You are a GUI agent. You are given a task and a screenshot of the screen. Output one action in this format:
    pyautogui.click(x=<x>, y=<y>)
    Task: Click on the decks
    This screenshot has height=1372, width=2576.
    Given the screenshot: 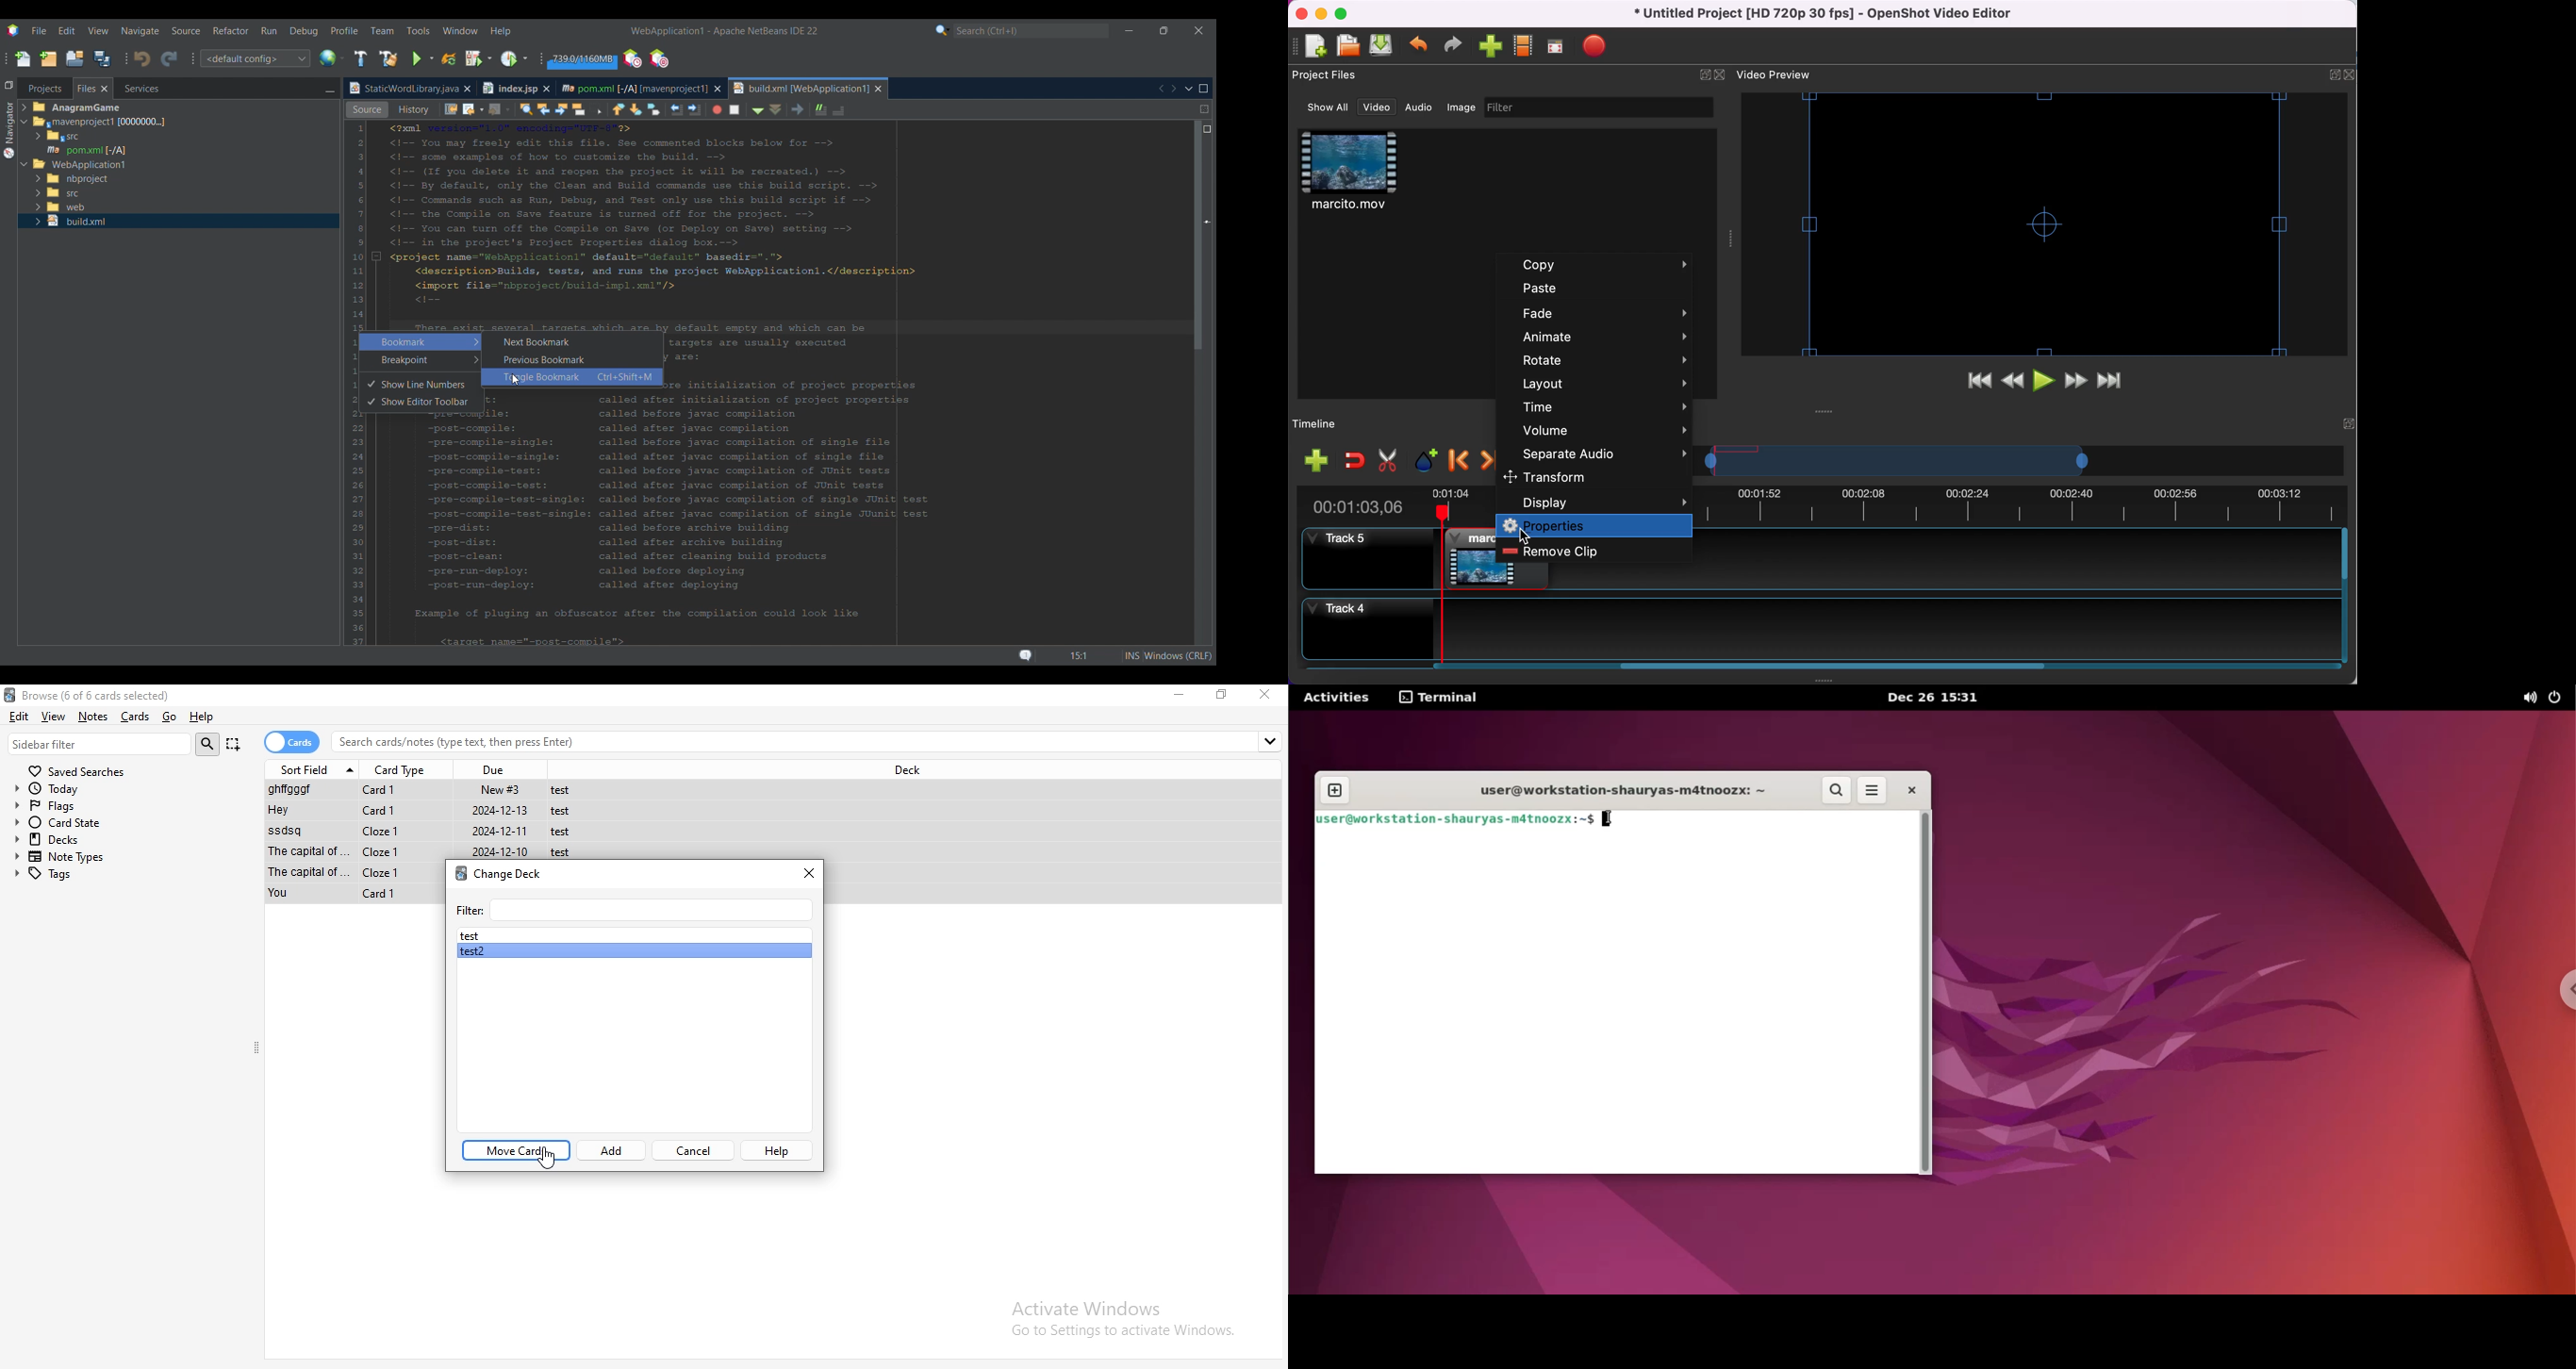 What is the action you would take?
    pyautogui.click(x=126, y=839)
    